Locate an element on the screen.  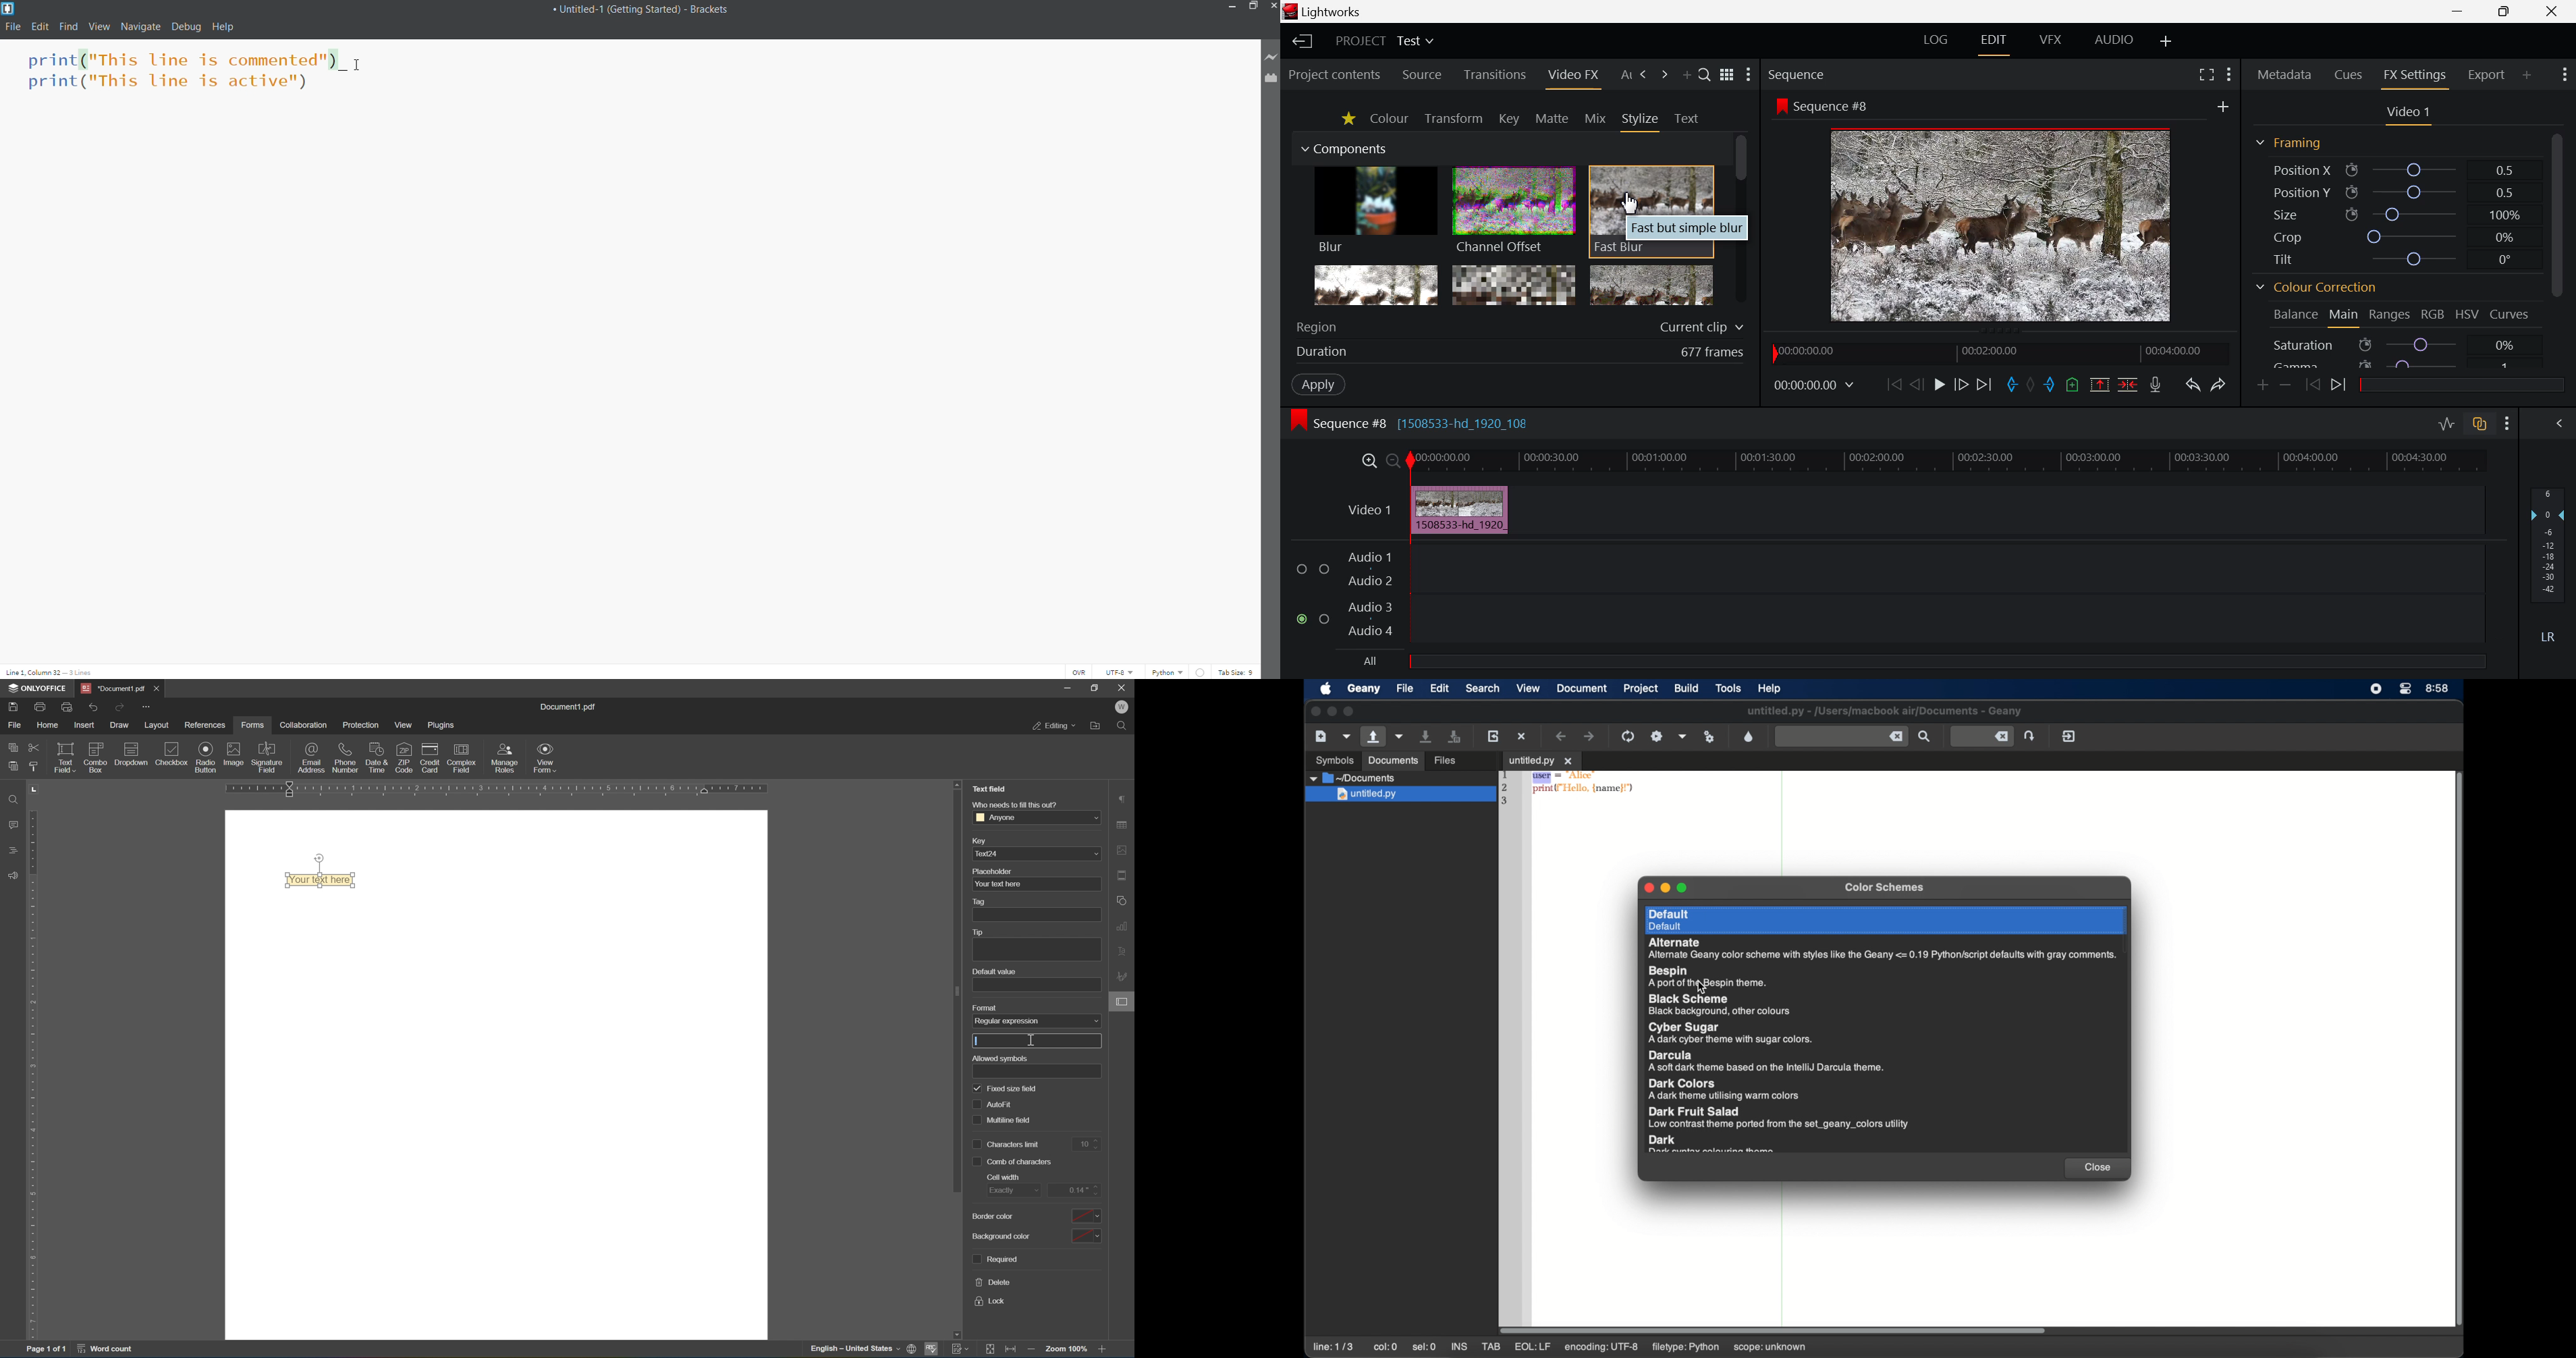
tag is located at coordinates (981, 902).